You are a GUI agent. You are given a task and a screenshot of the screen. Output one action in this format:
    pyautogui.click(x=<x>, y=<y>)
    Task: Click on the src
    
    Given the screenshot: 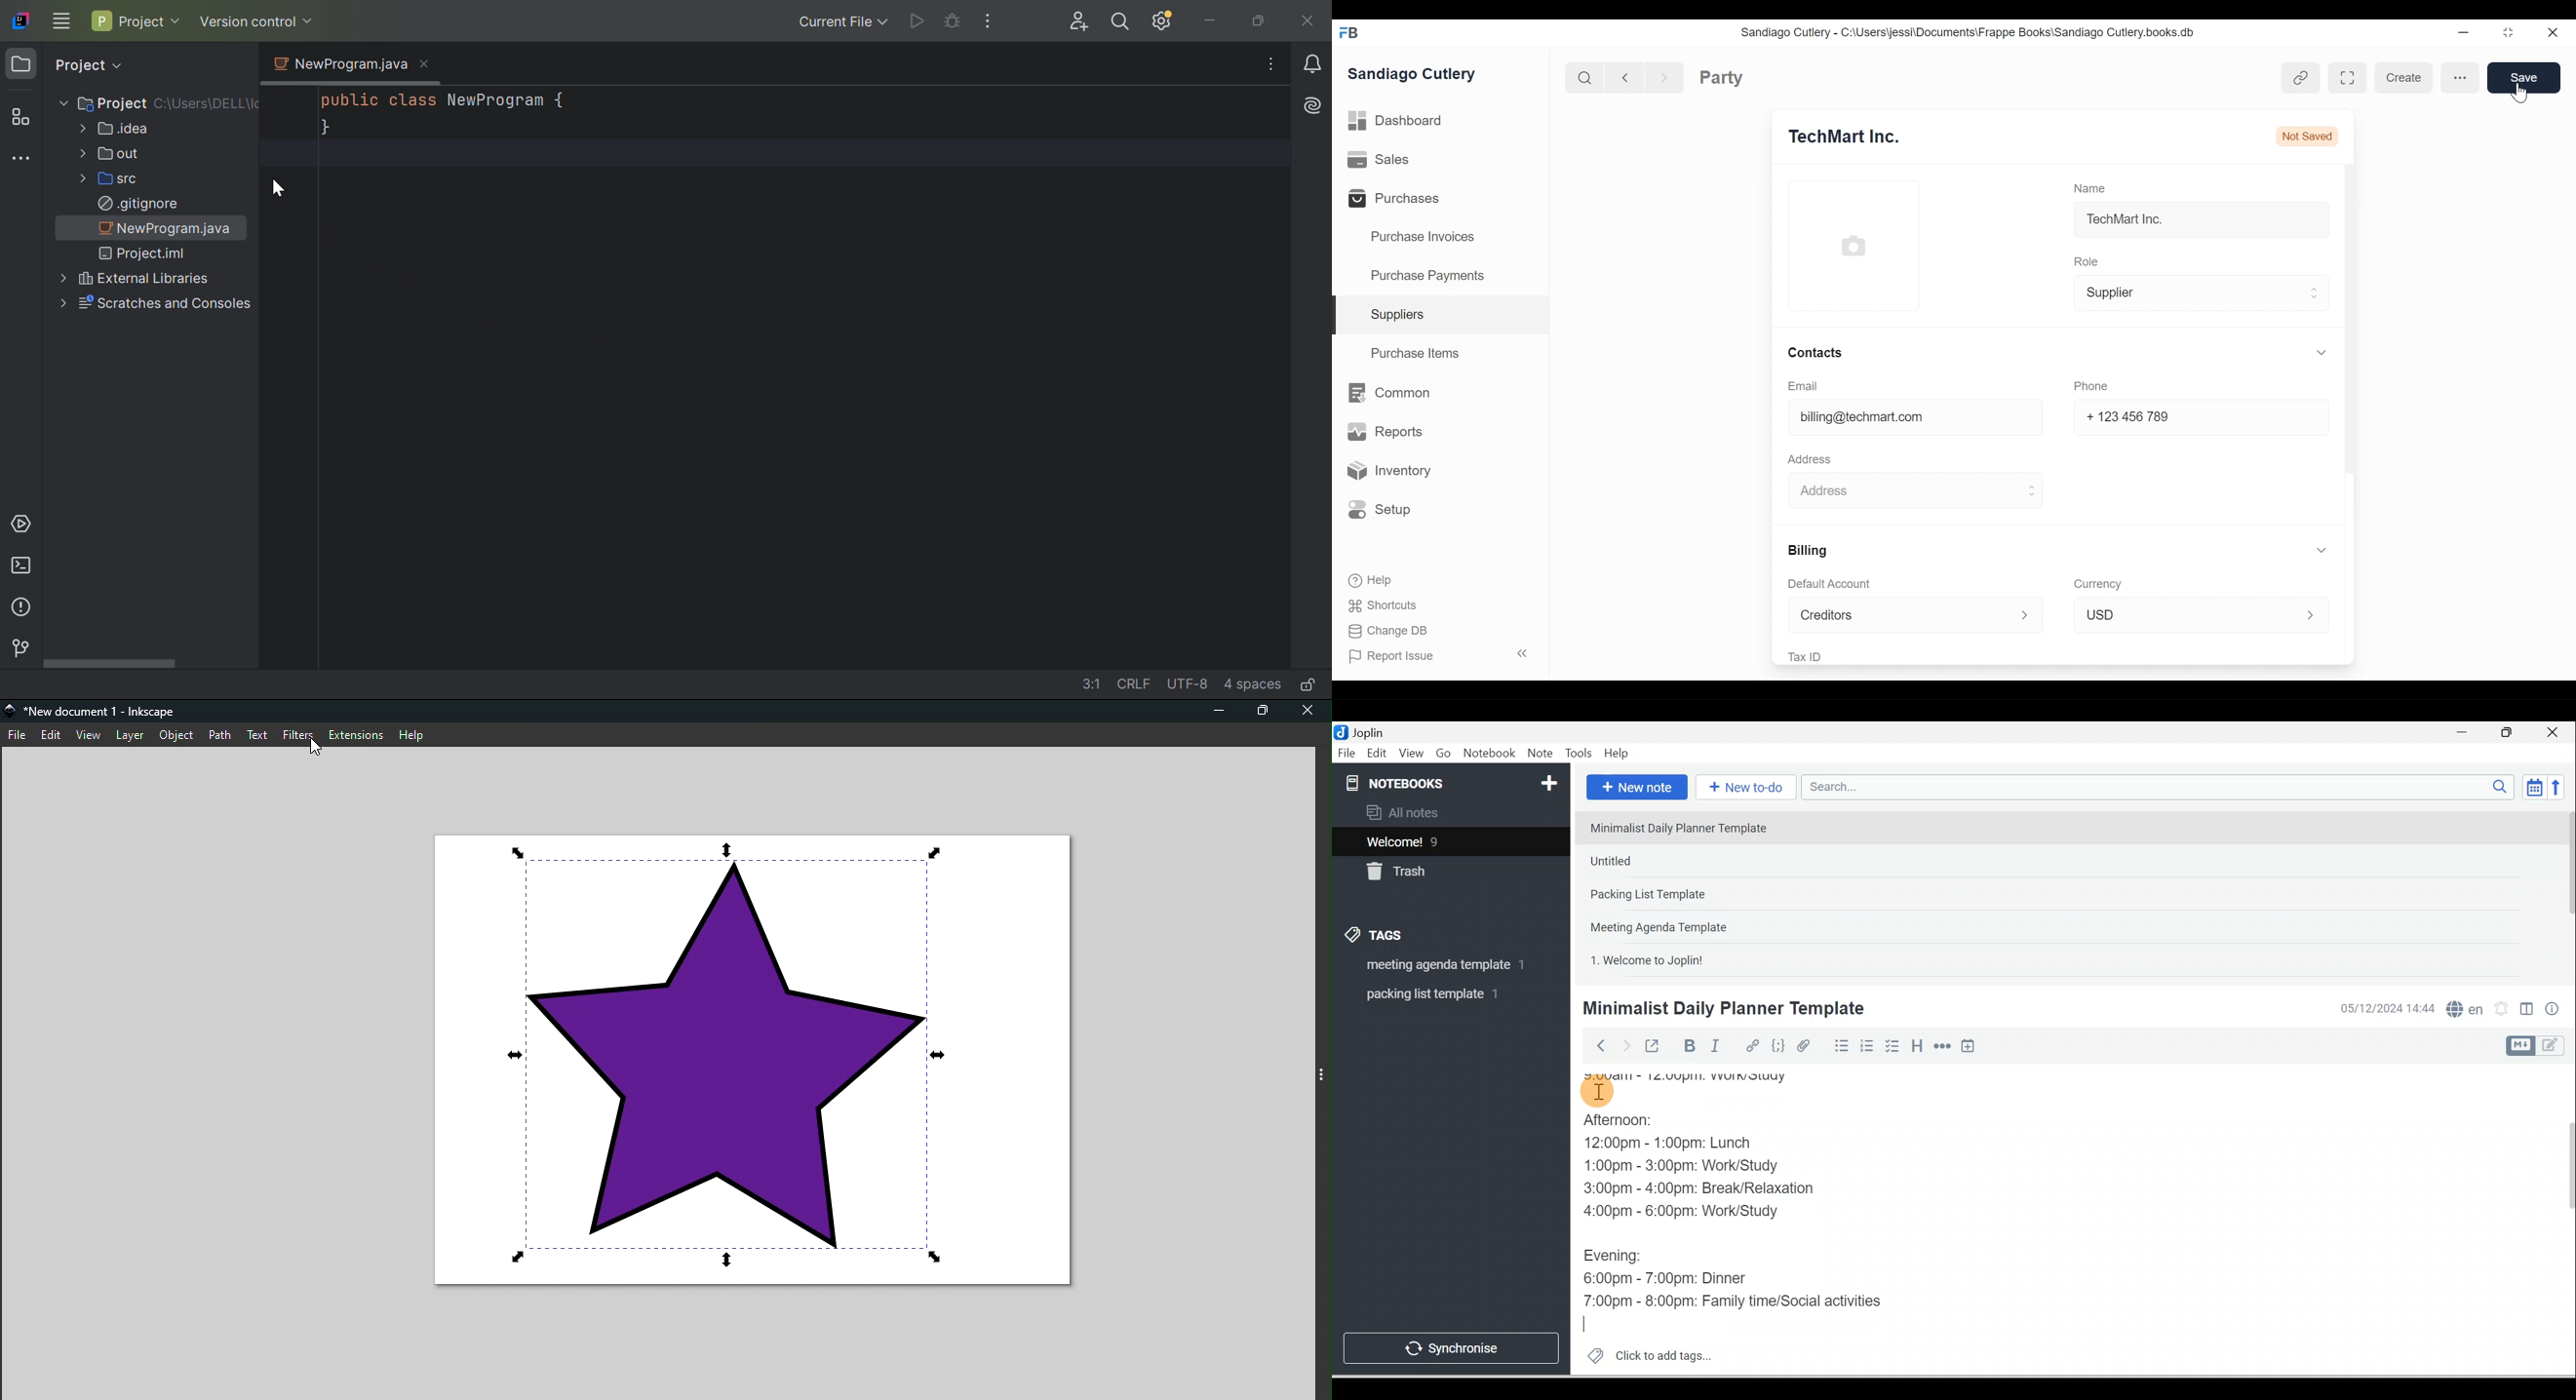 What is the action you would take?
    pyautogui.click(x=123, y=178)
    